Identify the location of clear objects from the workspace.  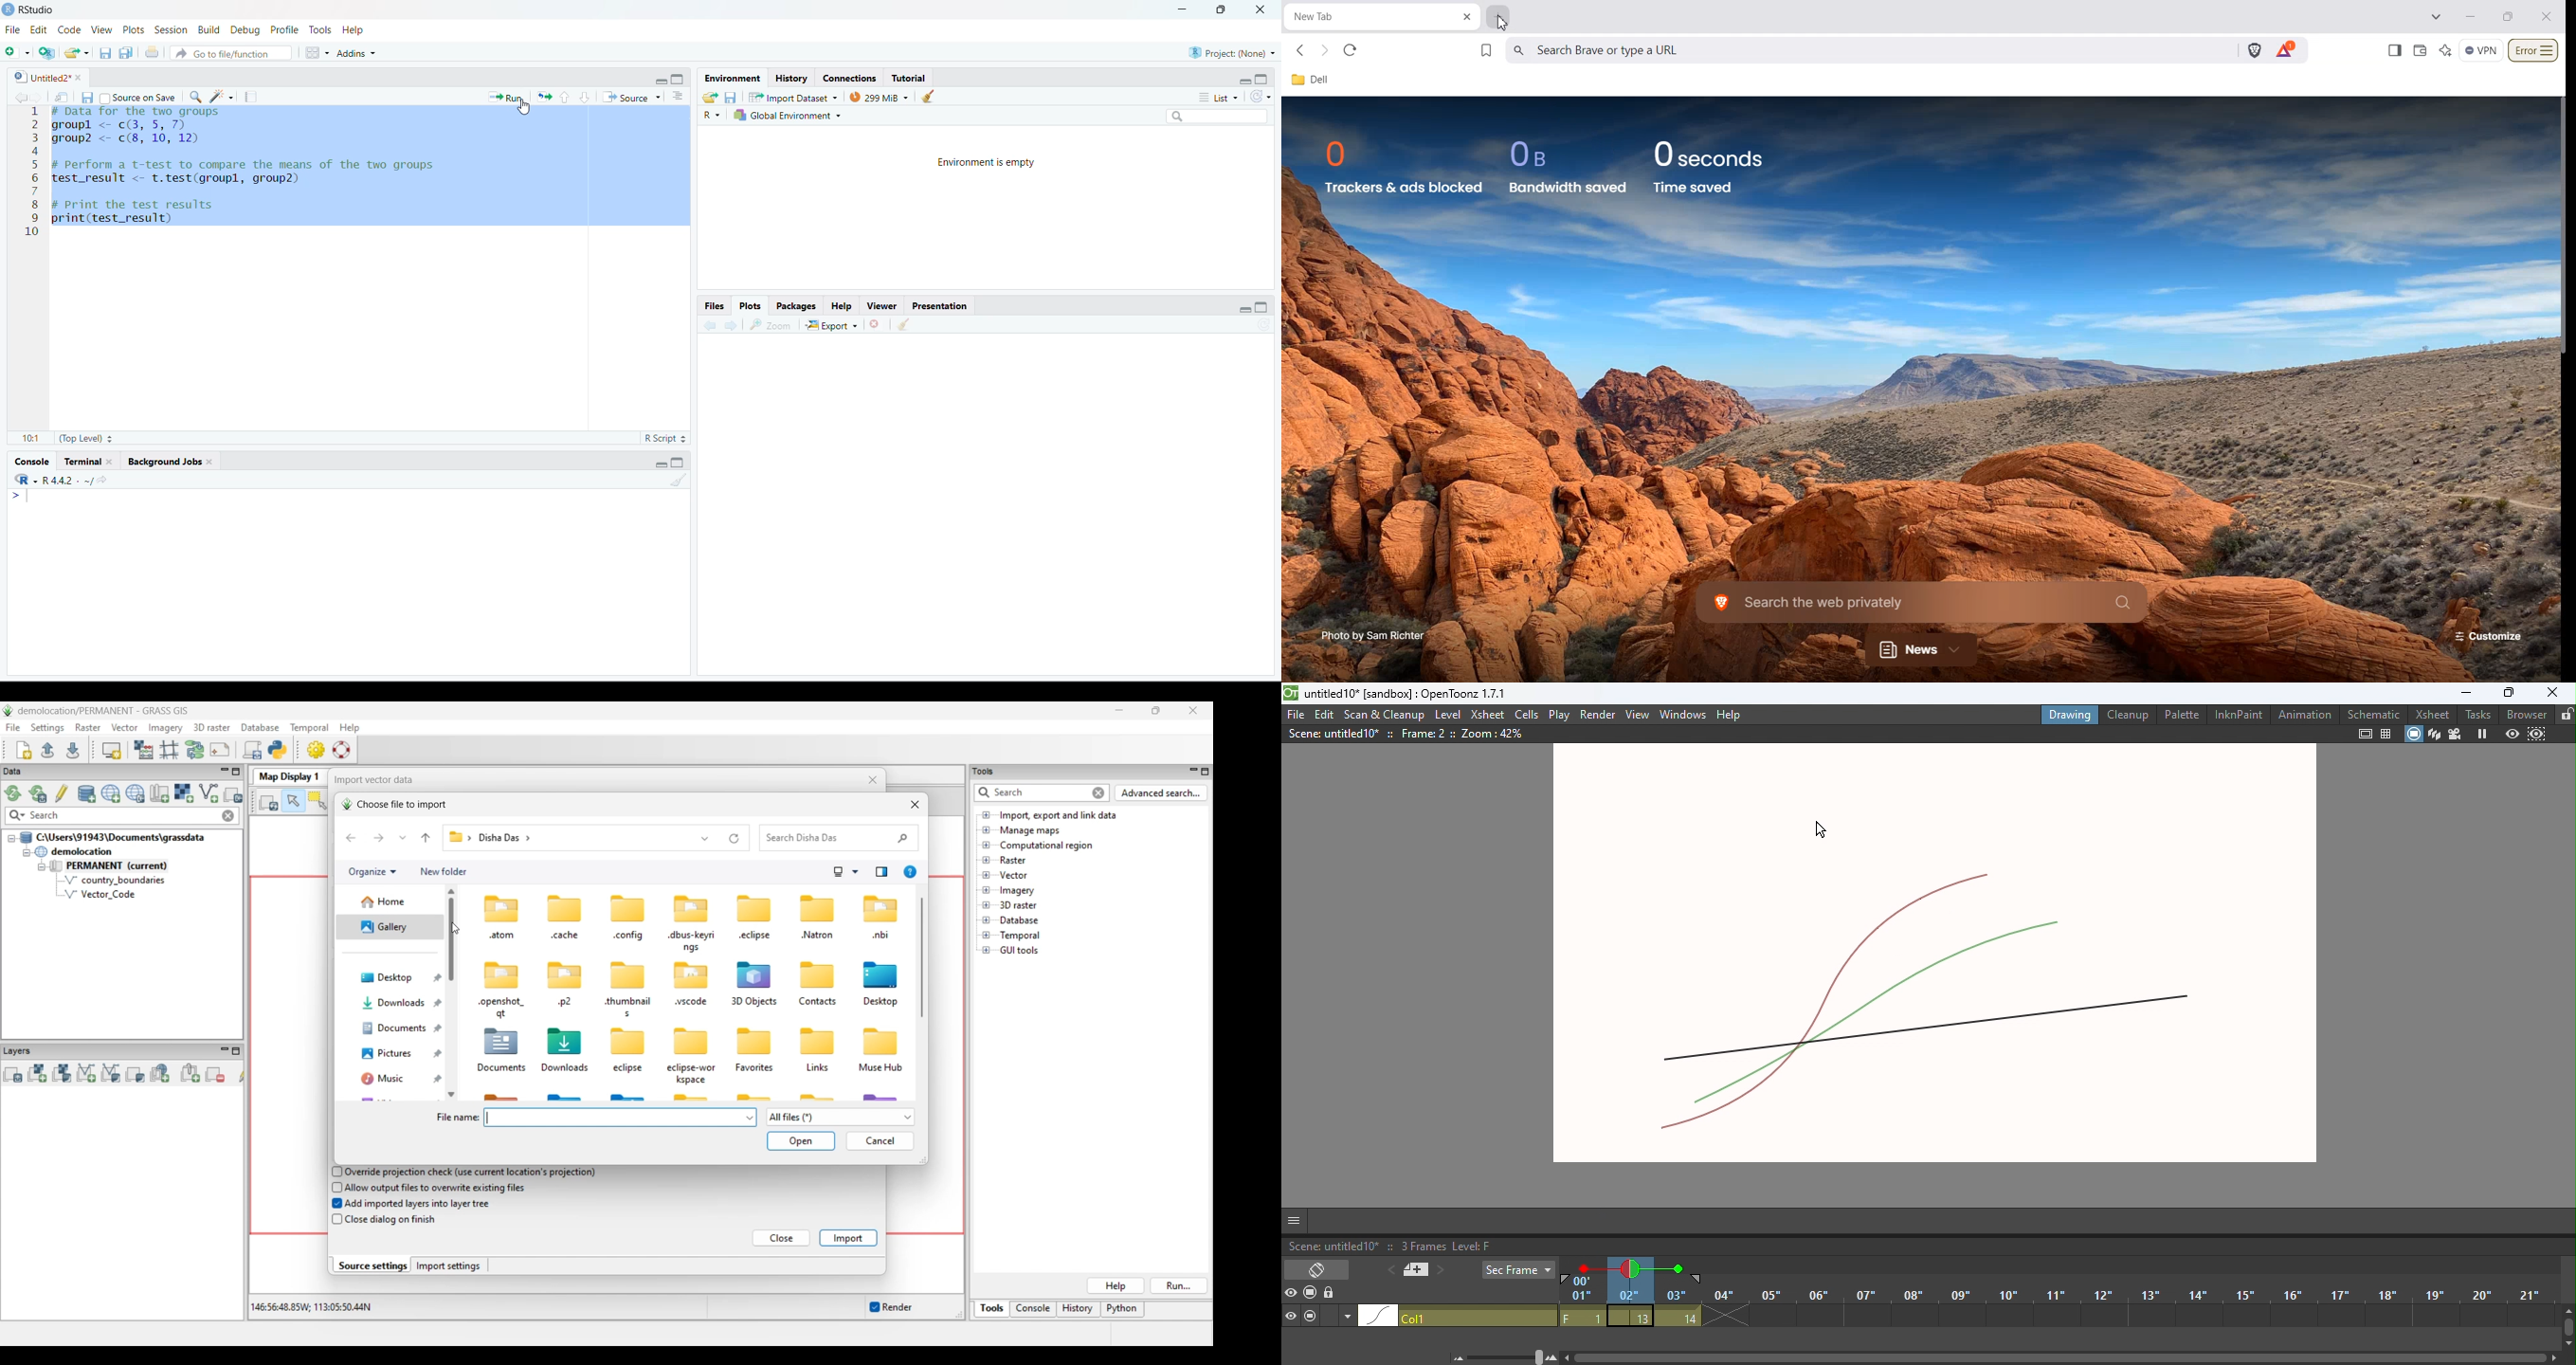
(929, 95).